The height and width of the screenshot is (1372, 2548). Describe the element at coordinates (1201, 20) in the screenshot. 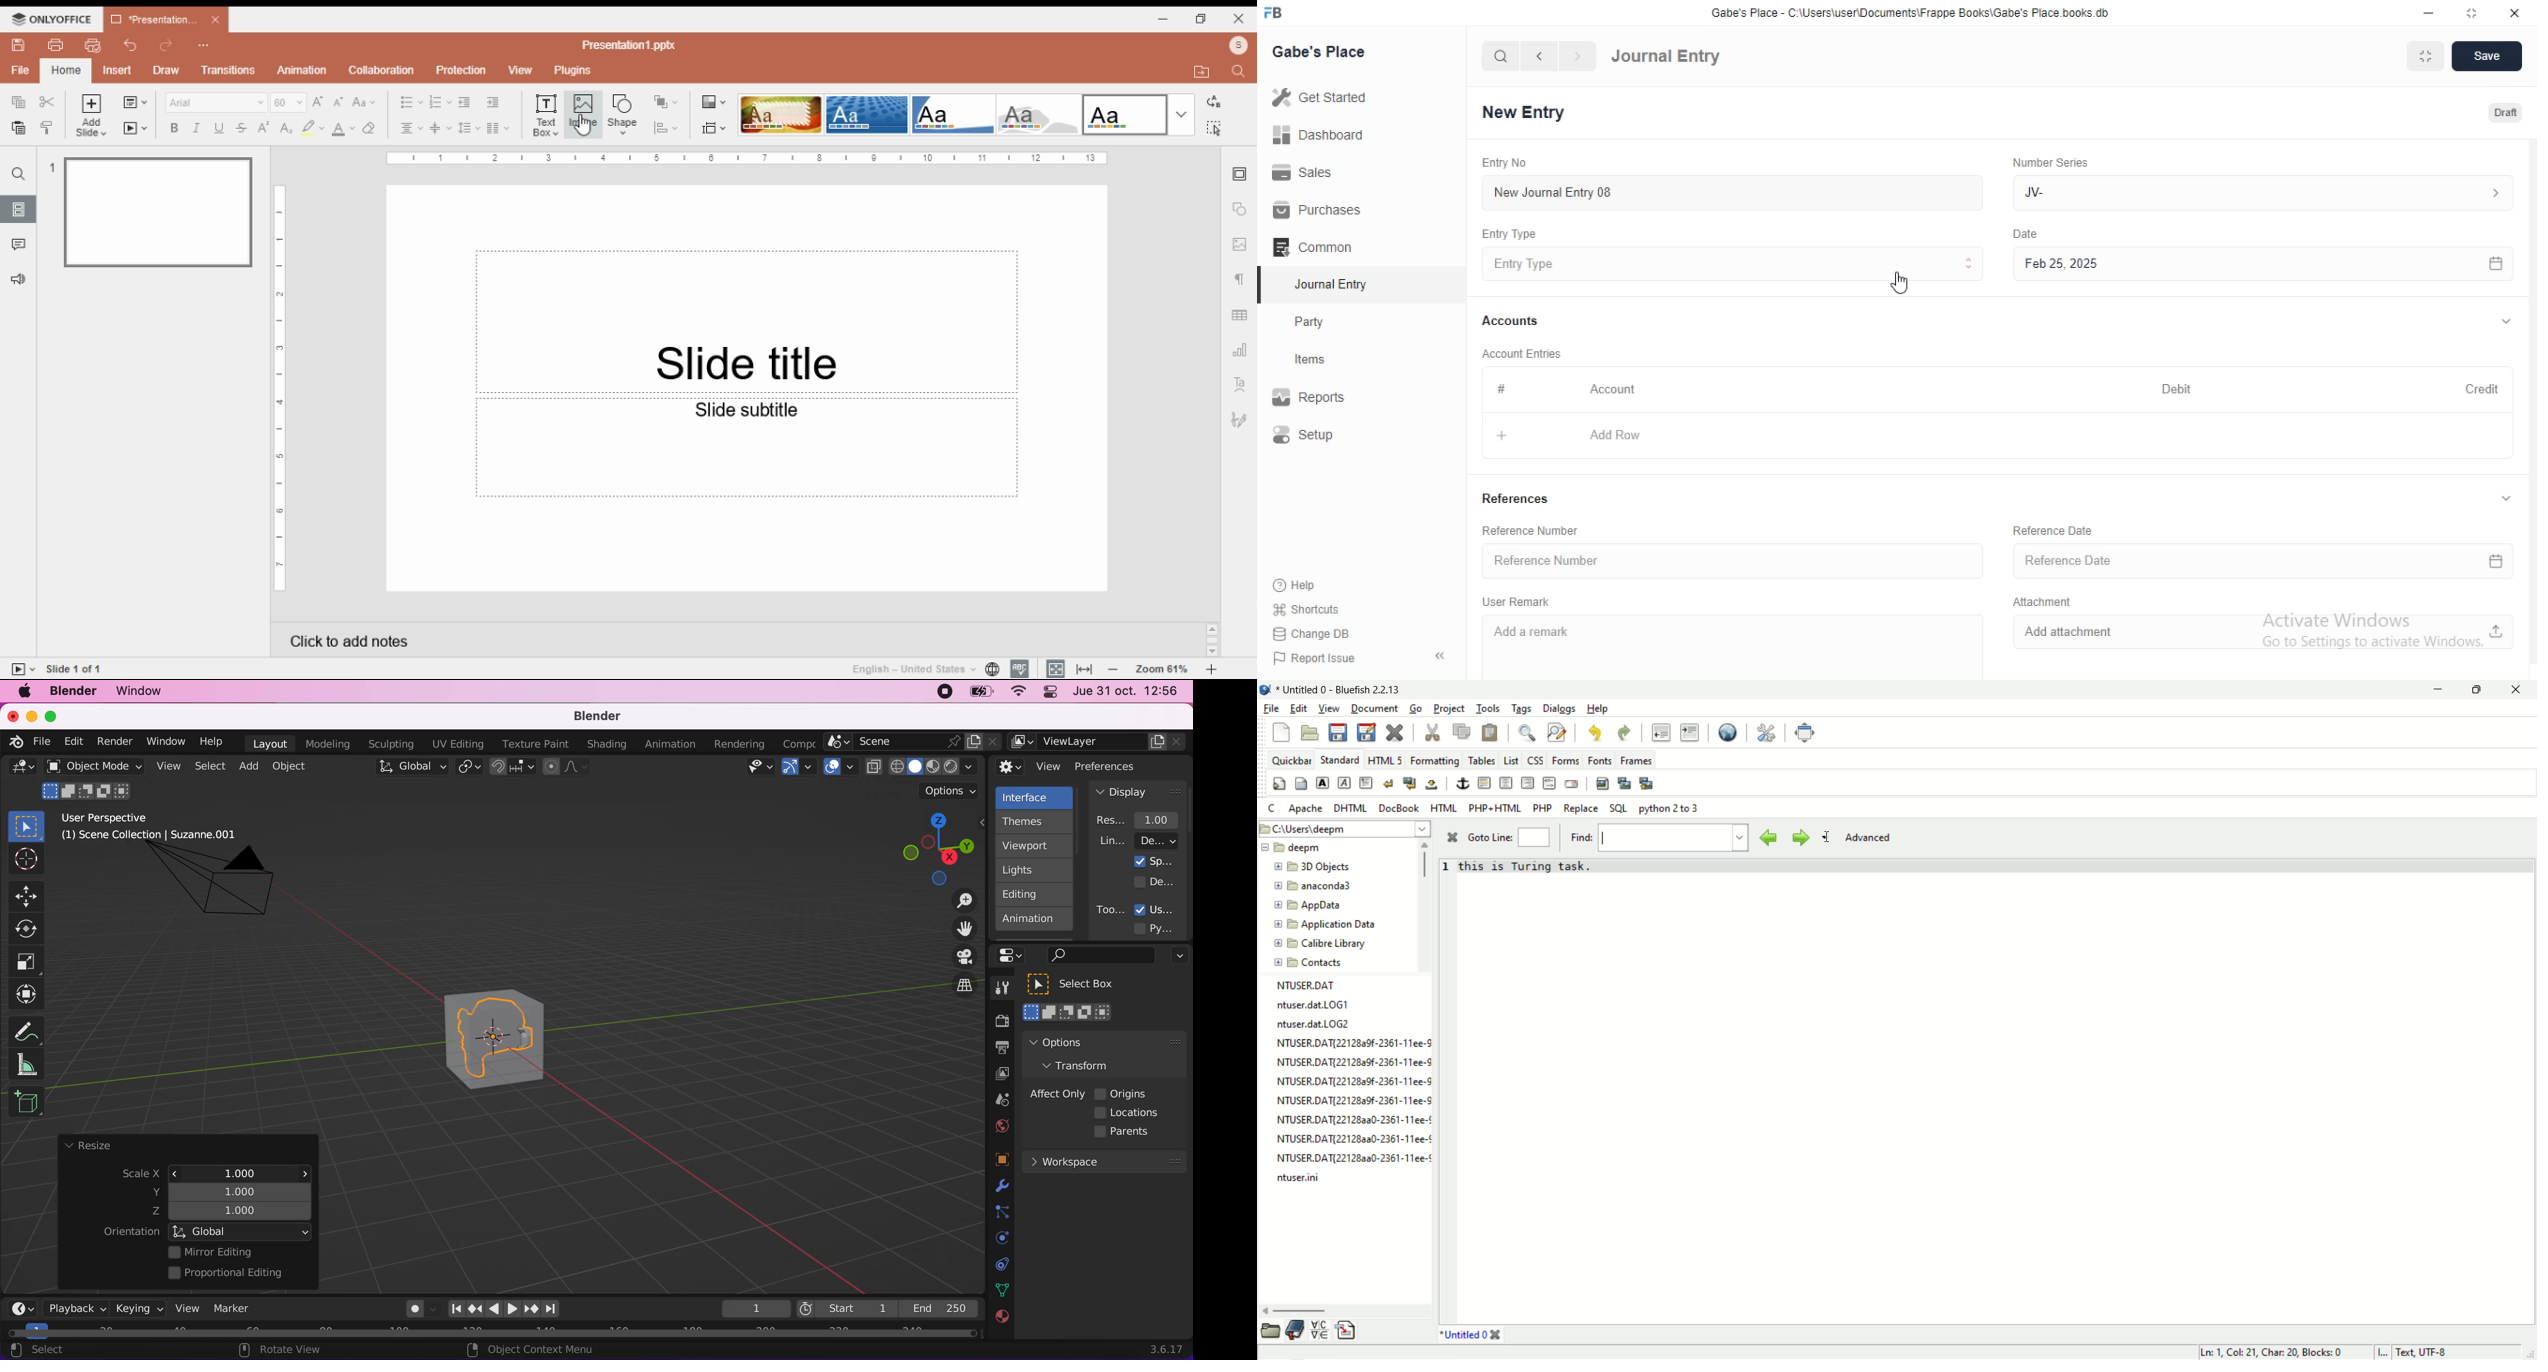

I see `restore` at that location.